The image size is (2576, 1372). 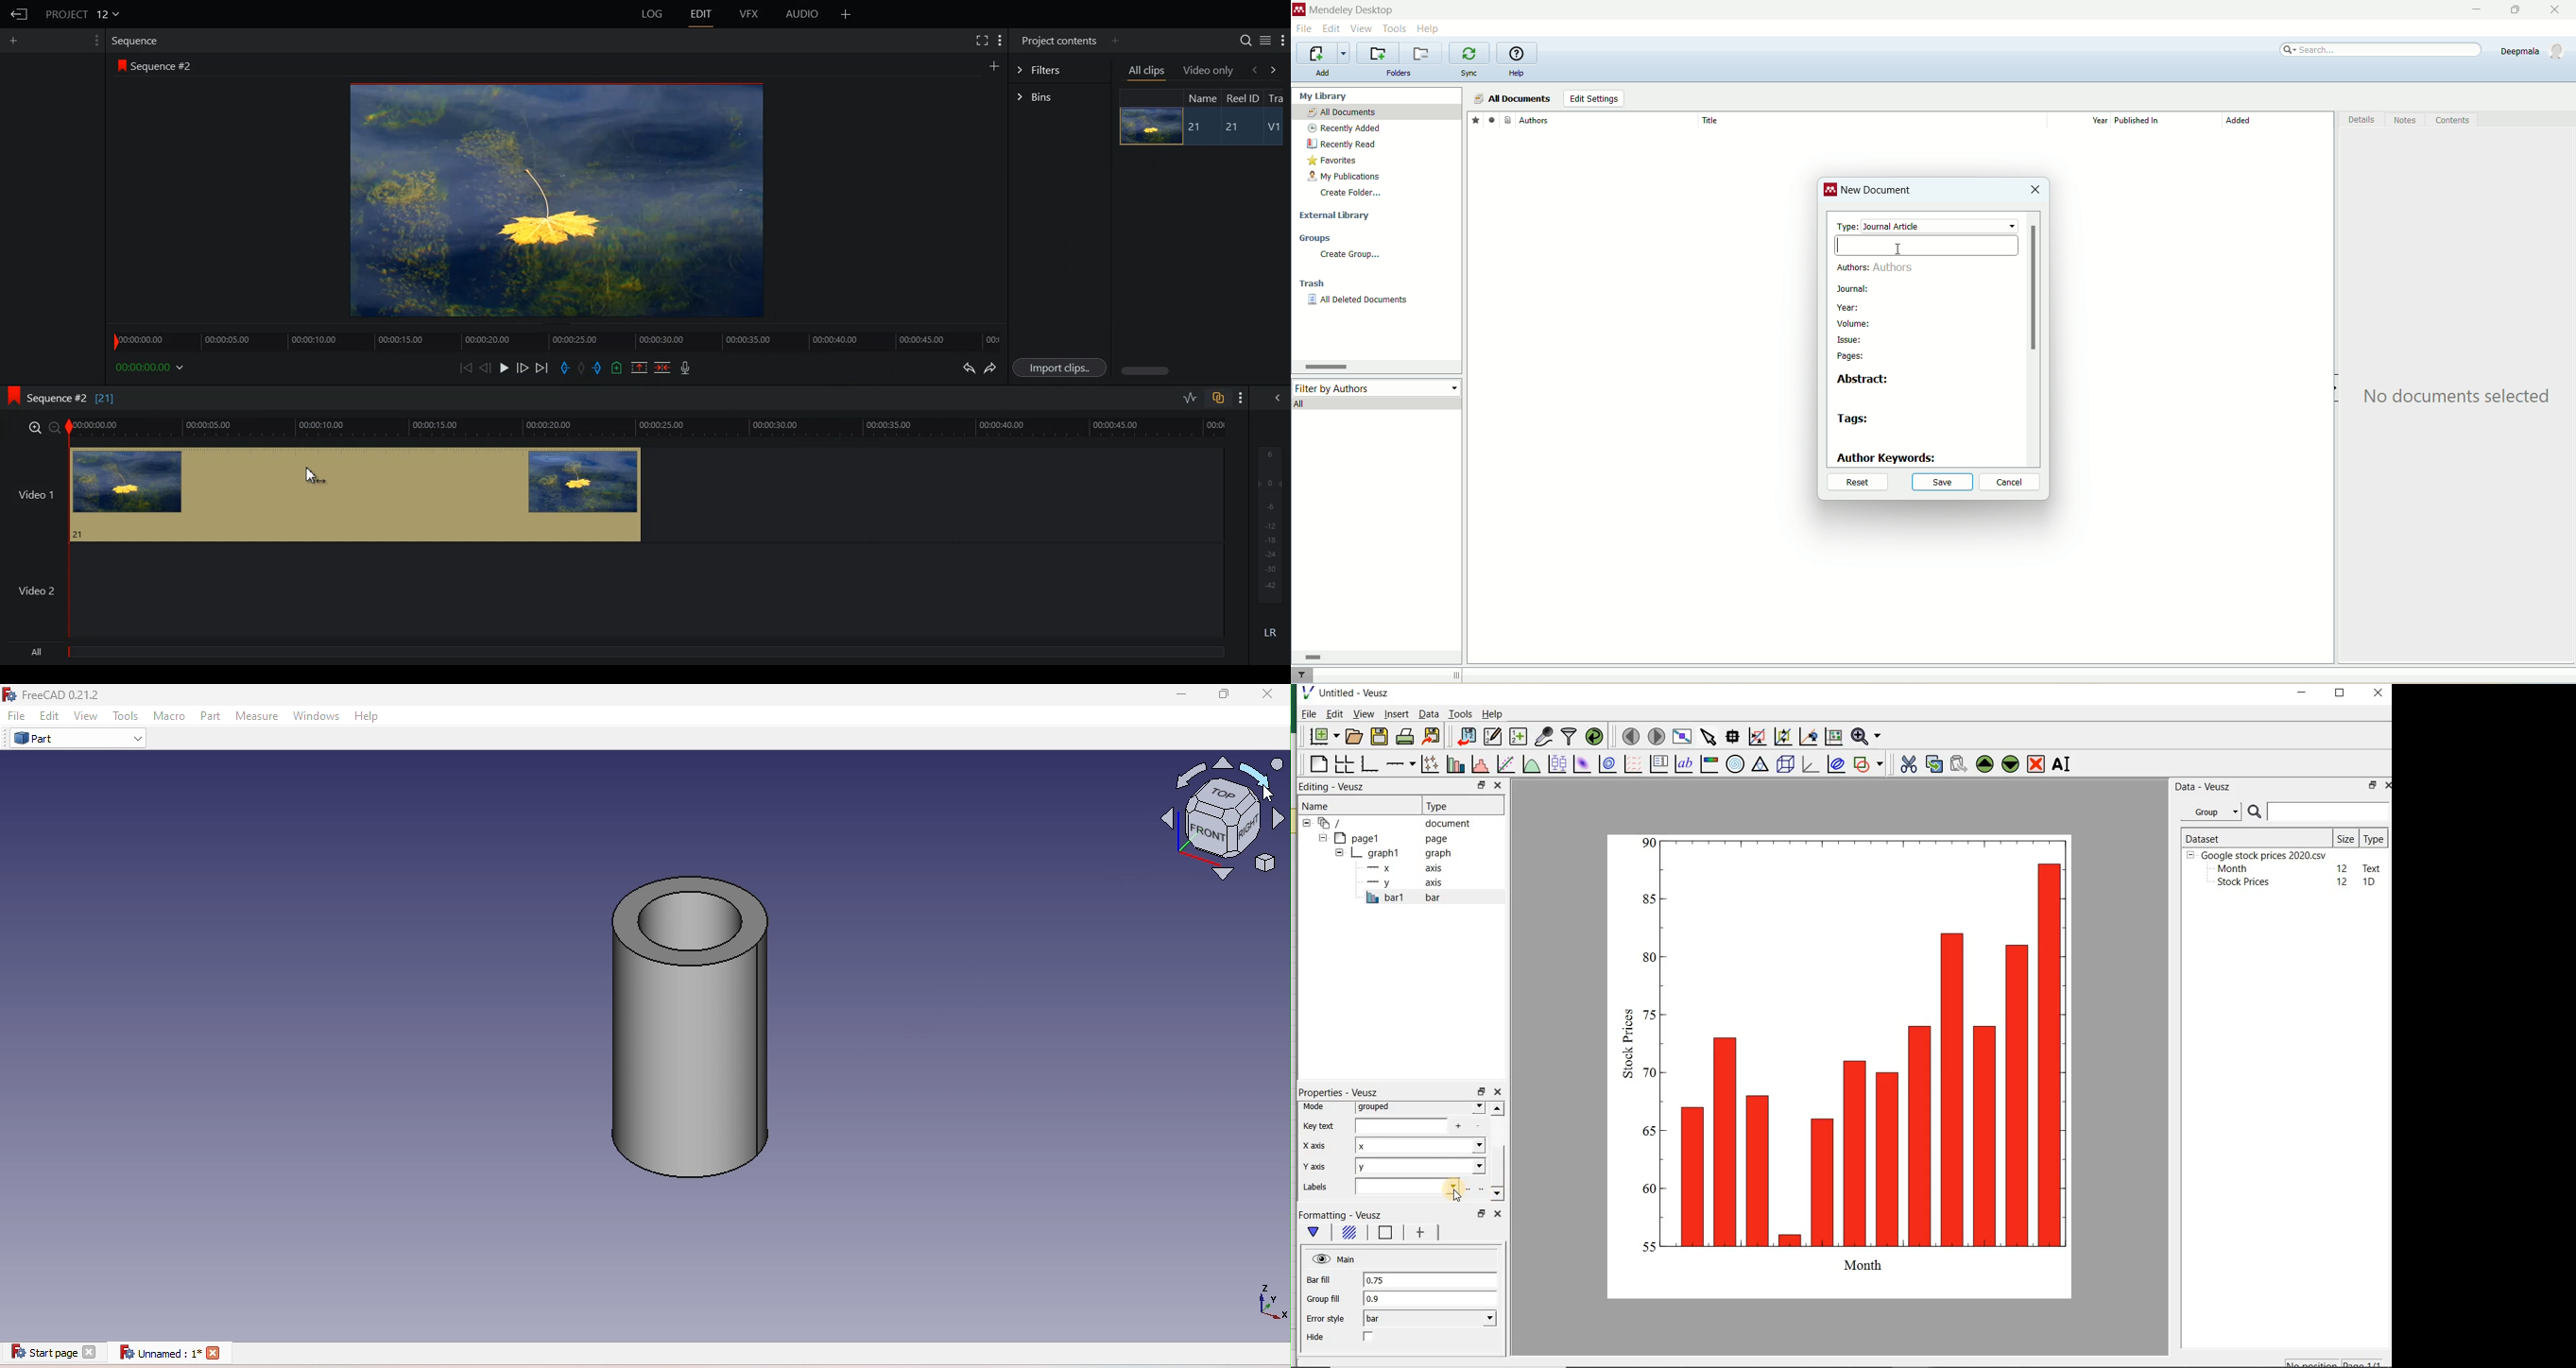 What do you see at coordinates (1147, 126) in the screenshot?
I see `Image` at bounding box center [1147, 126].